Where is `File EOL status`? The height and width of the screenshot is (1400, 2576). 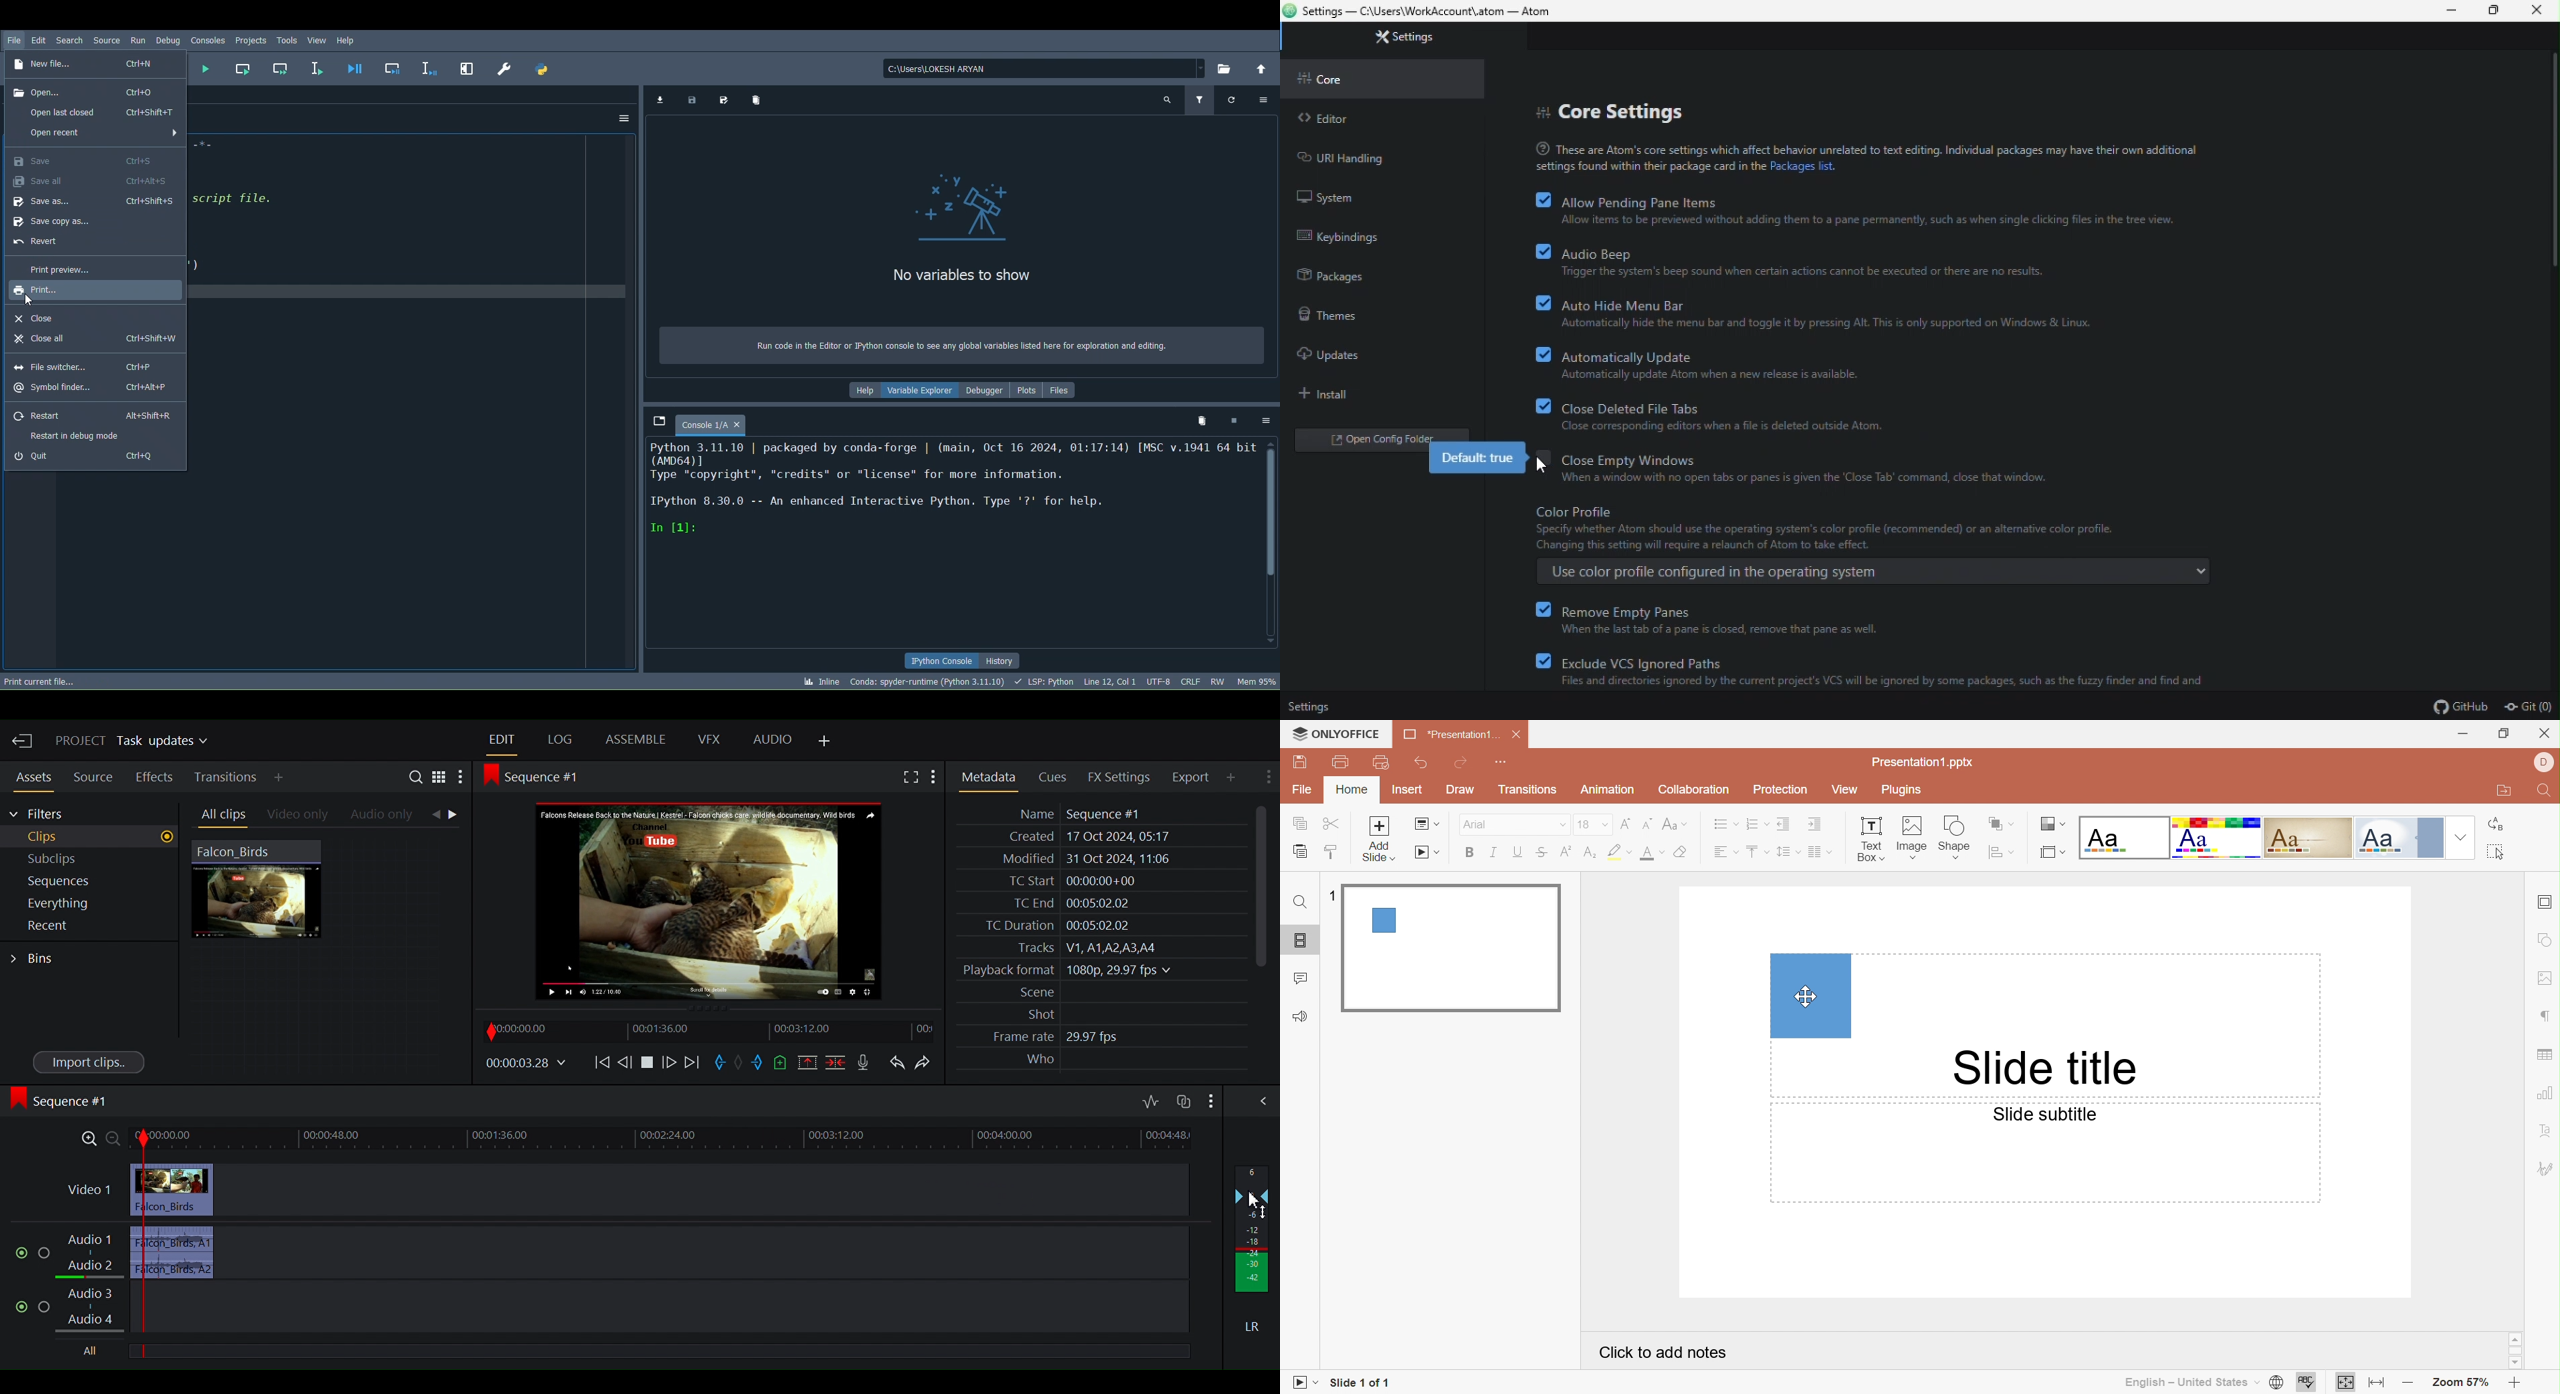
File EOL status is located at coordinates (1189, 679).